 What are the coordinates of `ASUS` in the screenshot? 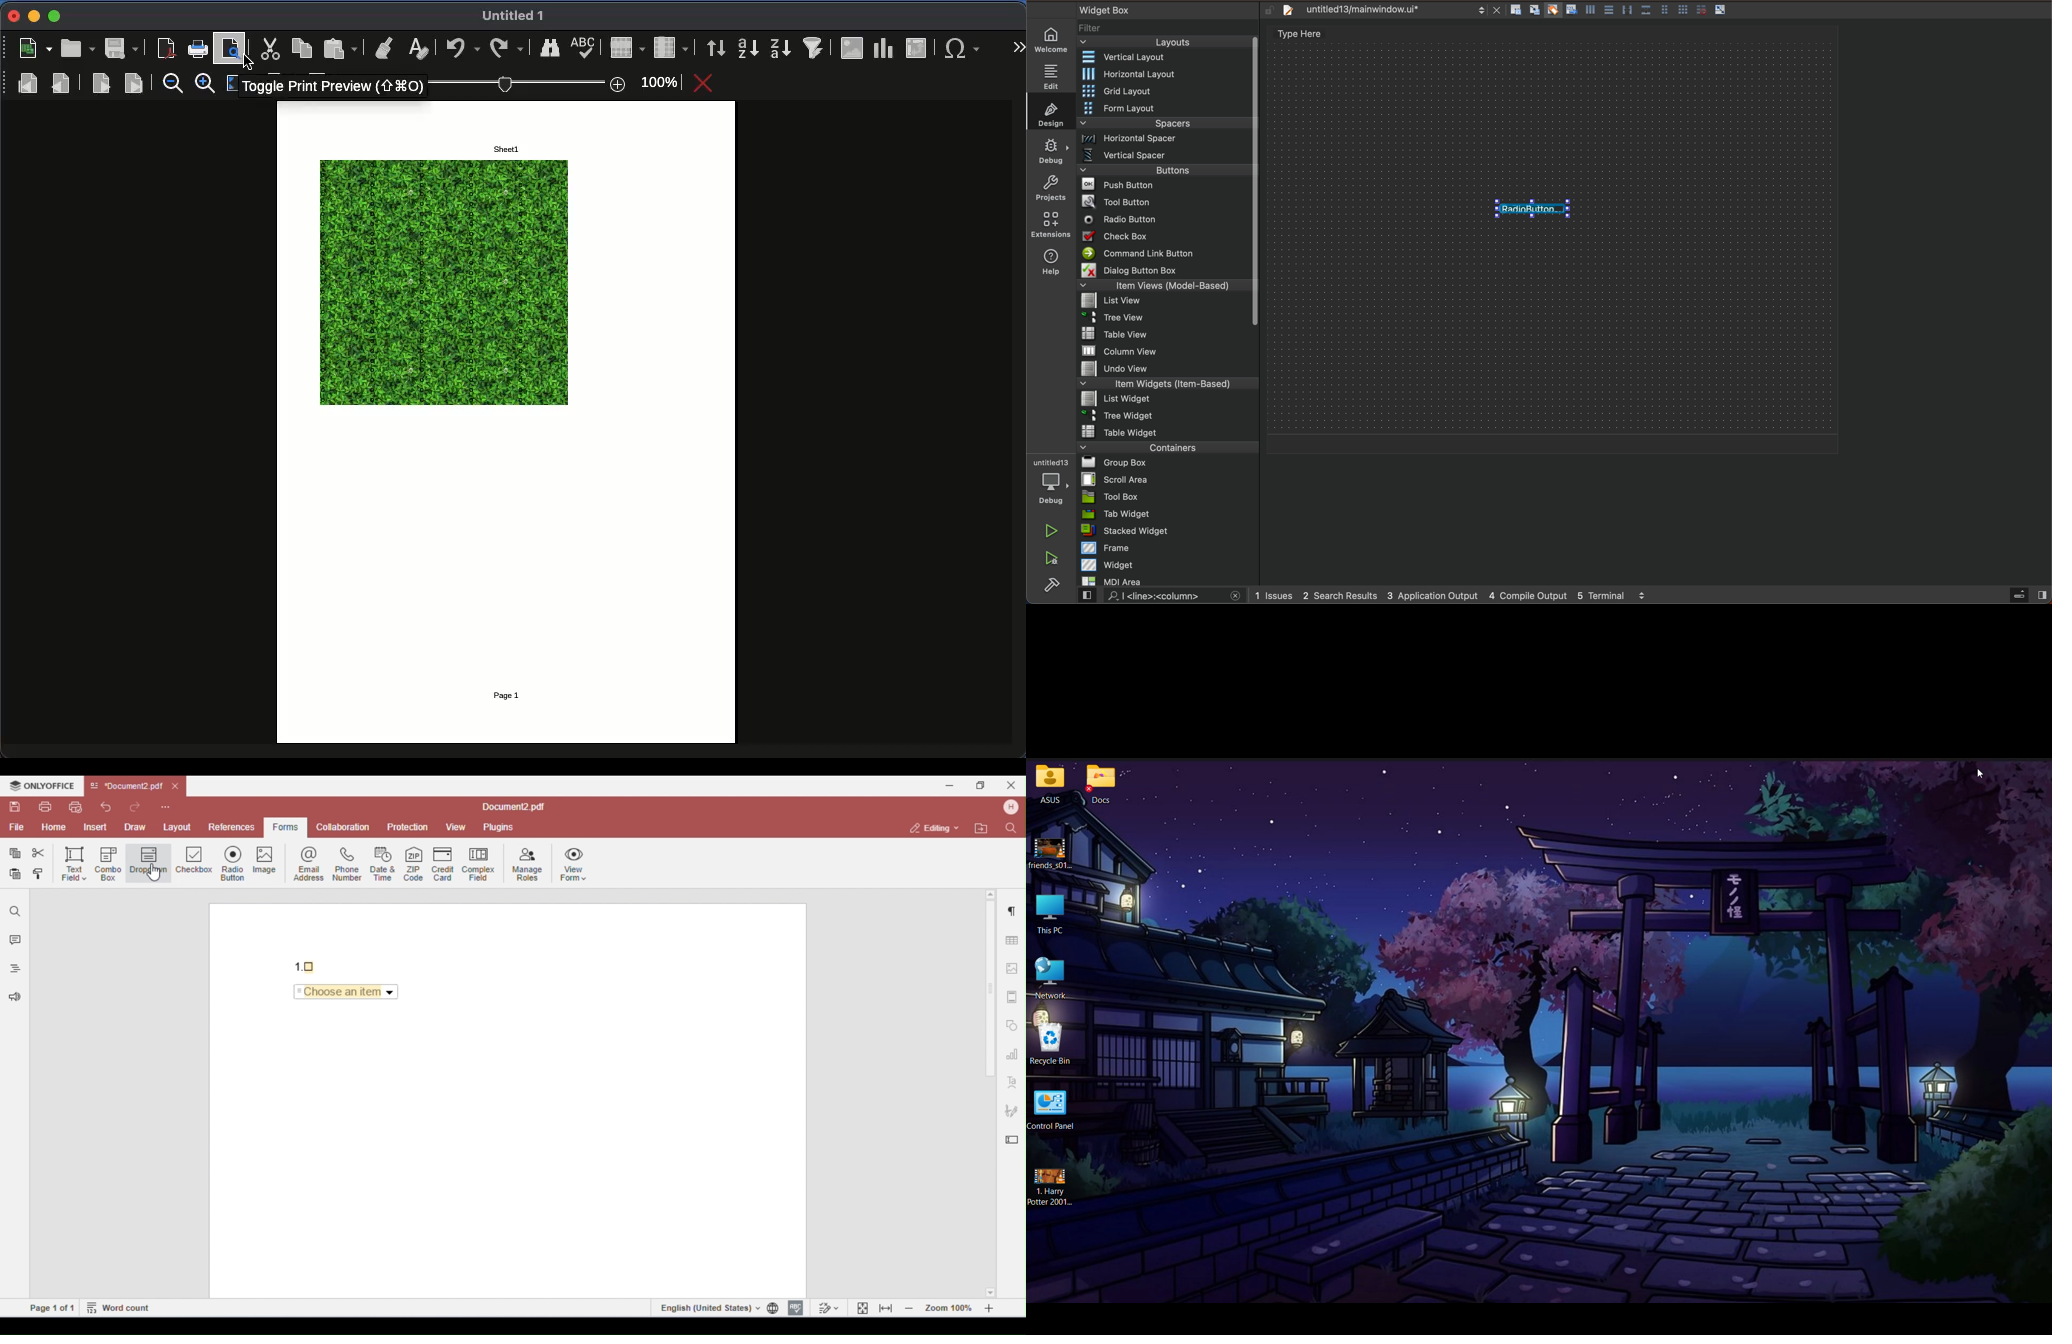 It's located at (1050, 784).